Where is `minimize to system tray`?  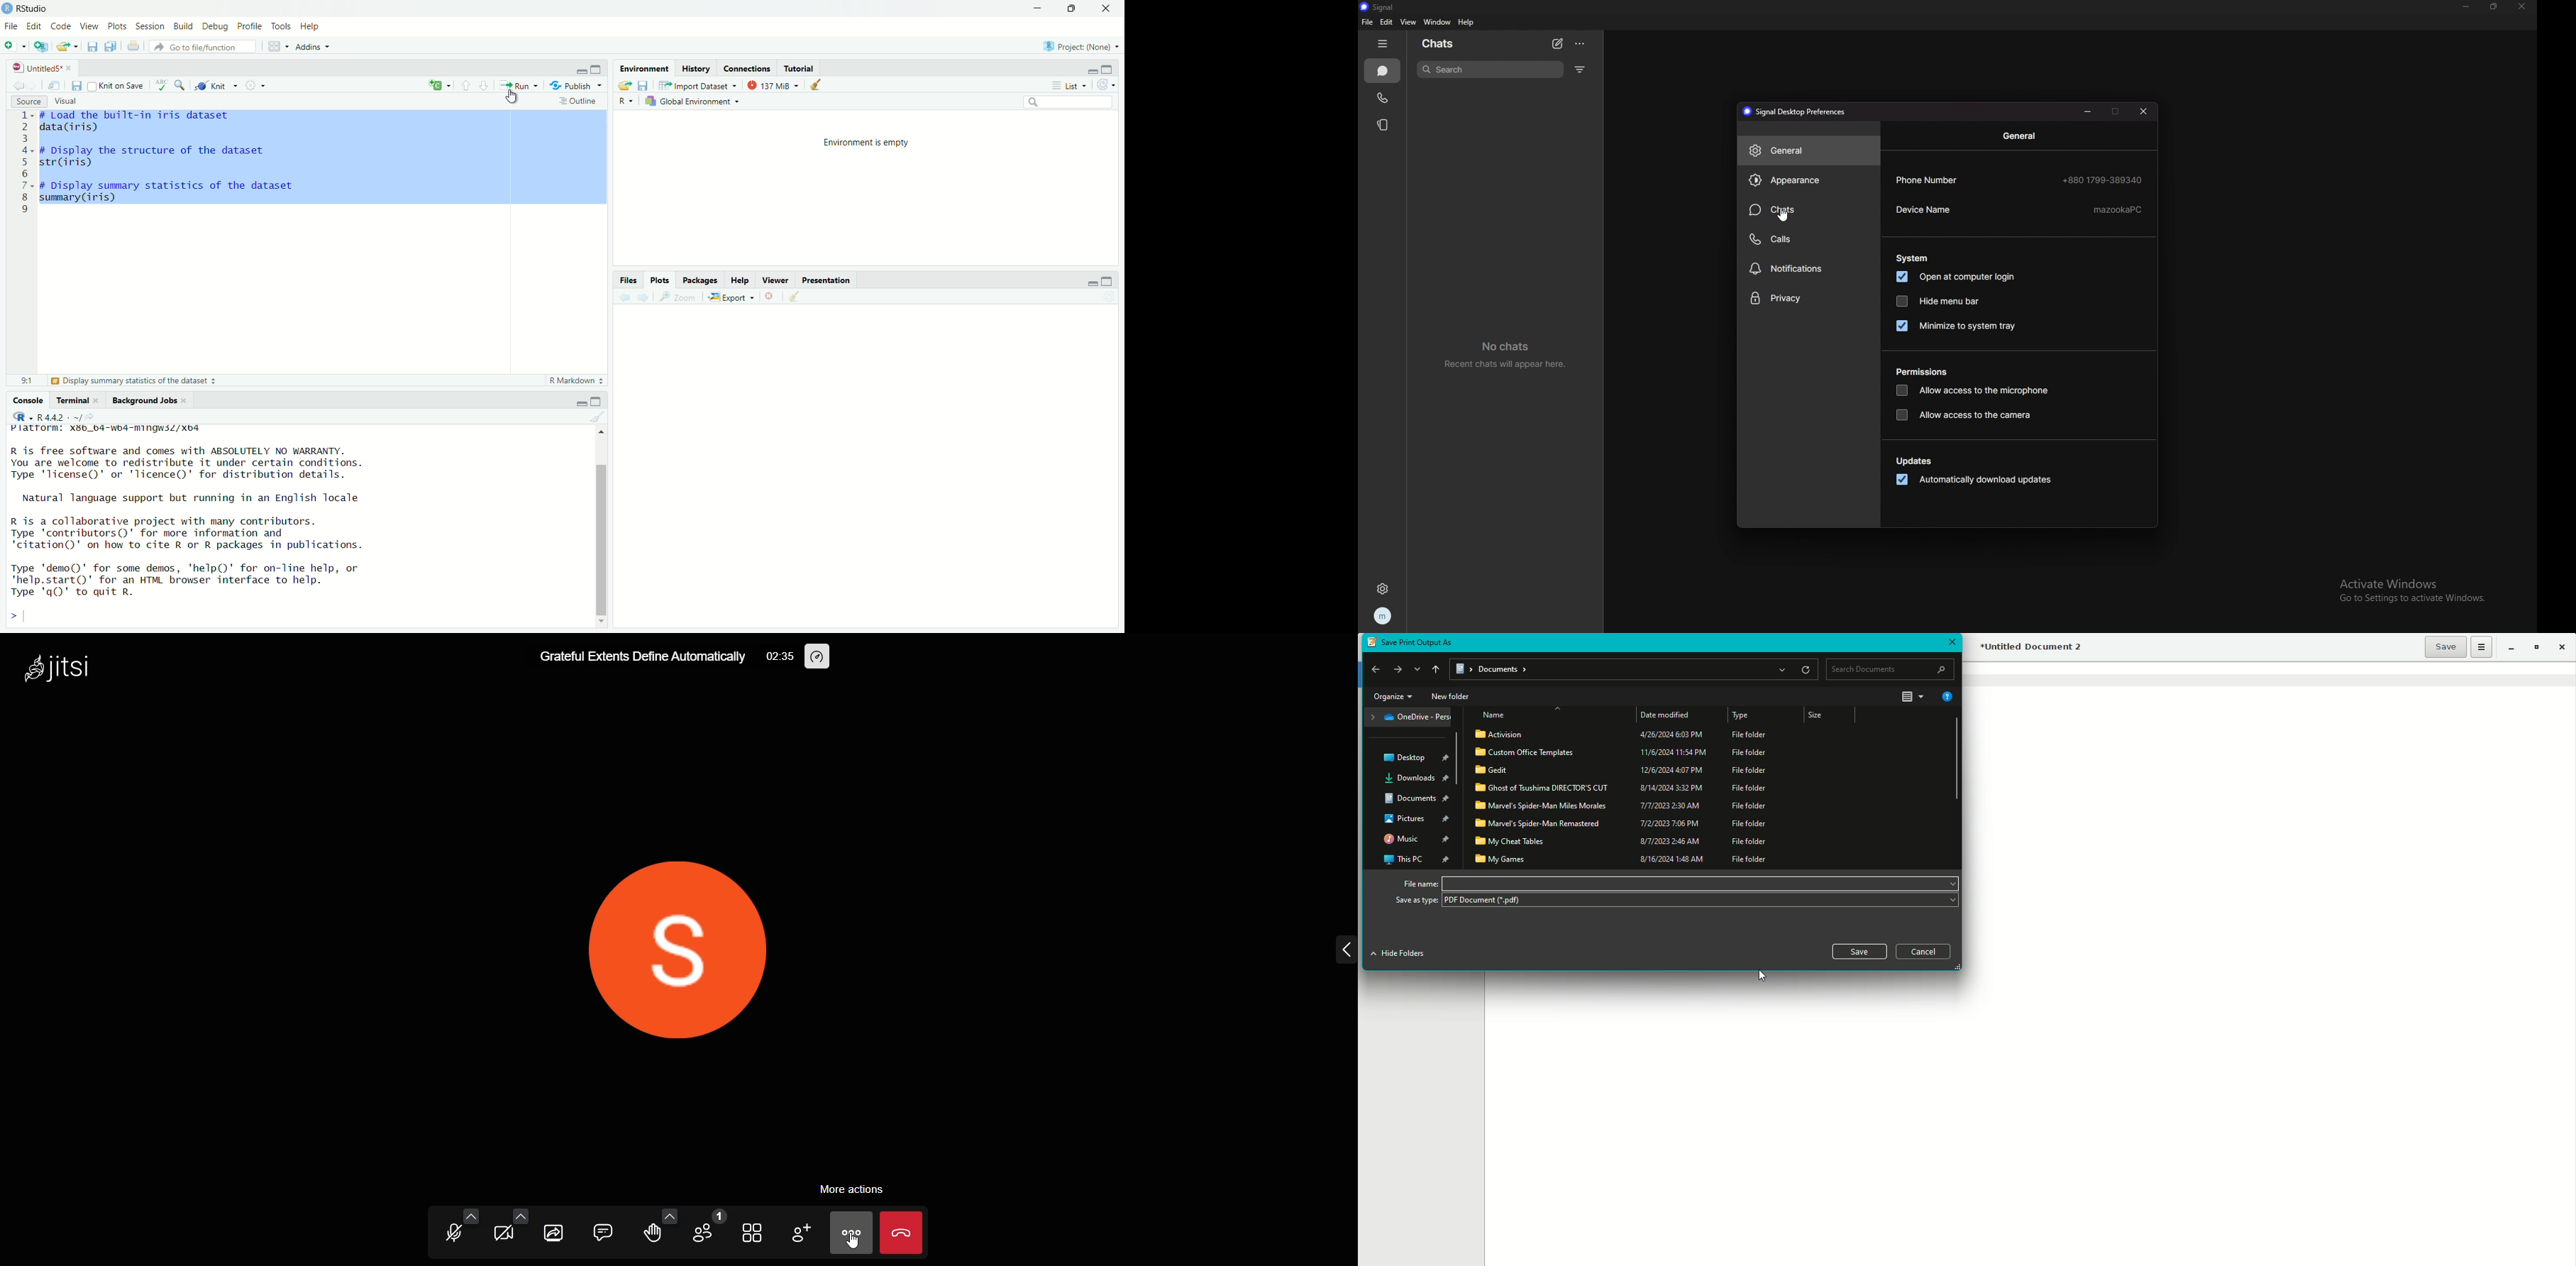 minimize to system tray is located at coordinates (1958, 325).